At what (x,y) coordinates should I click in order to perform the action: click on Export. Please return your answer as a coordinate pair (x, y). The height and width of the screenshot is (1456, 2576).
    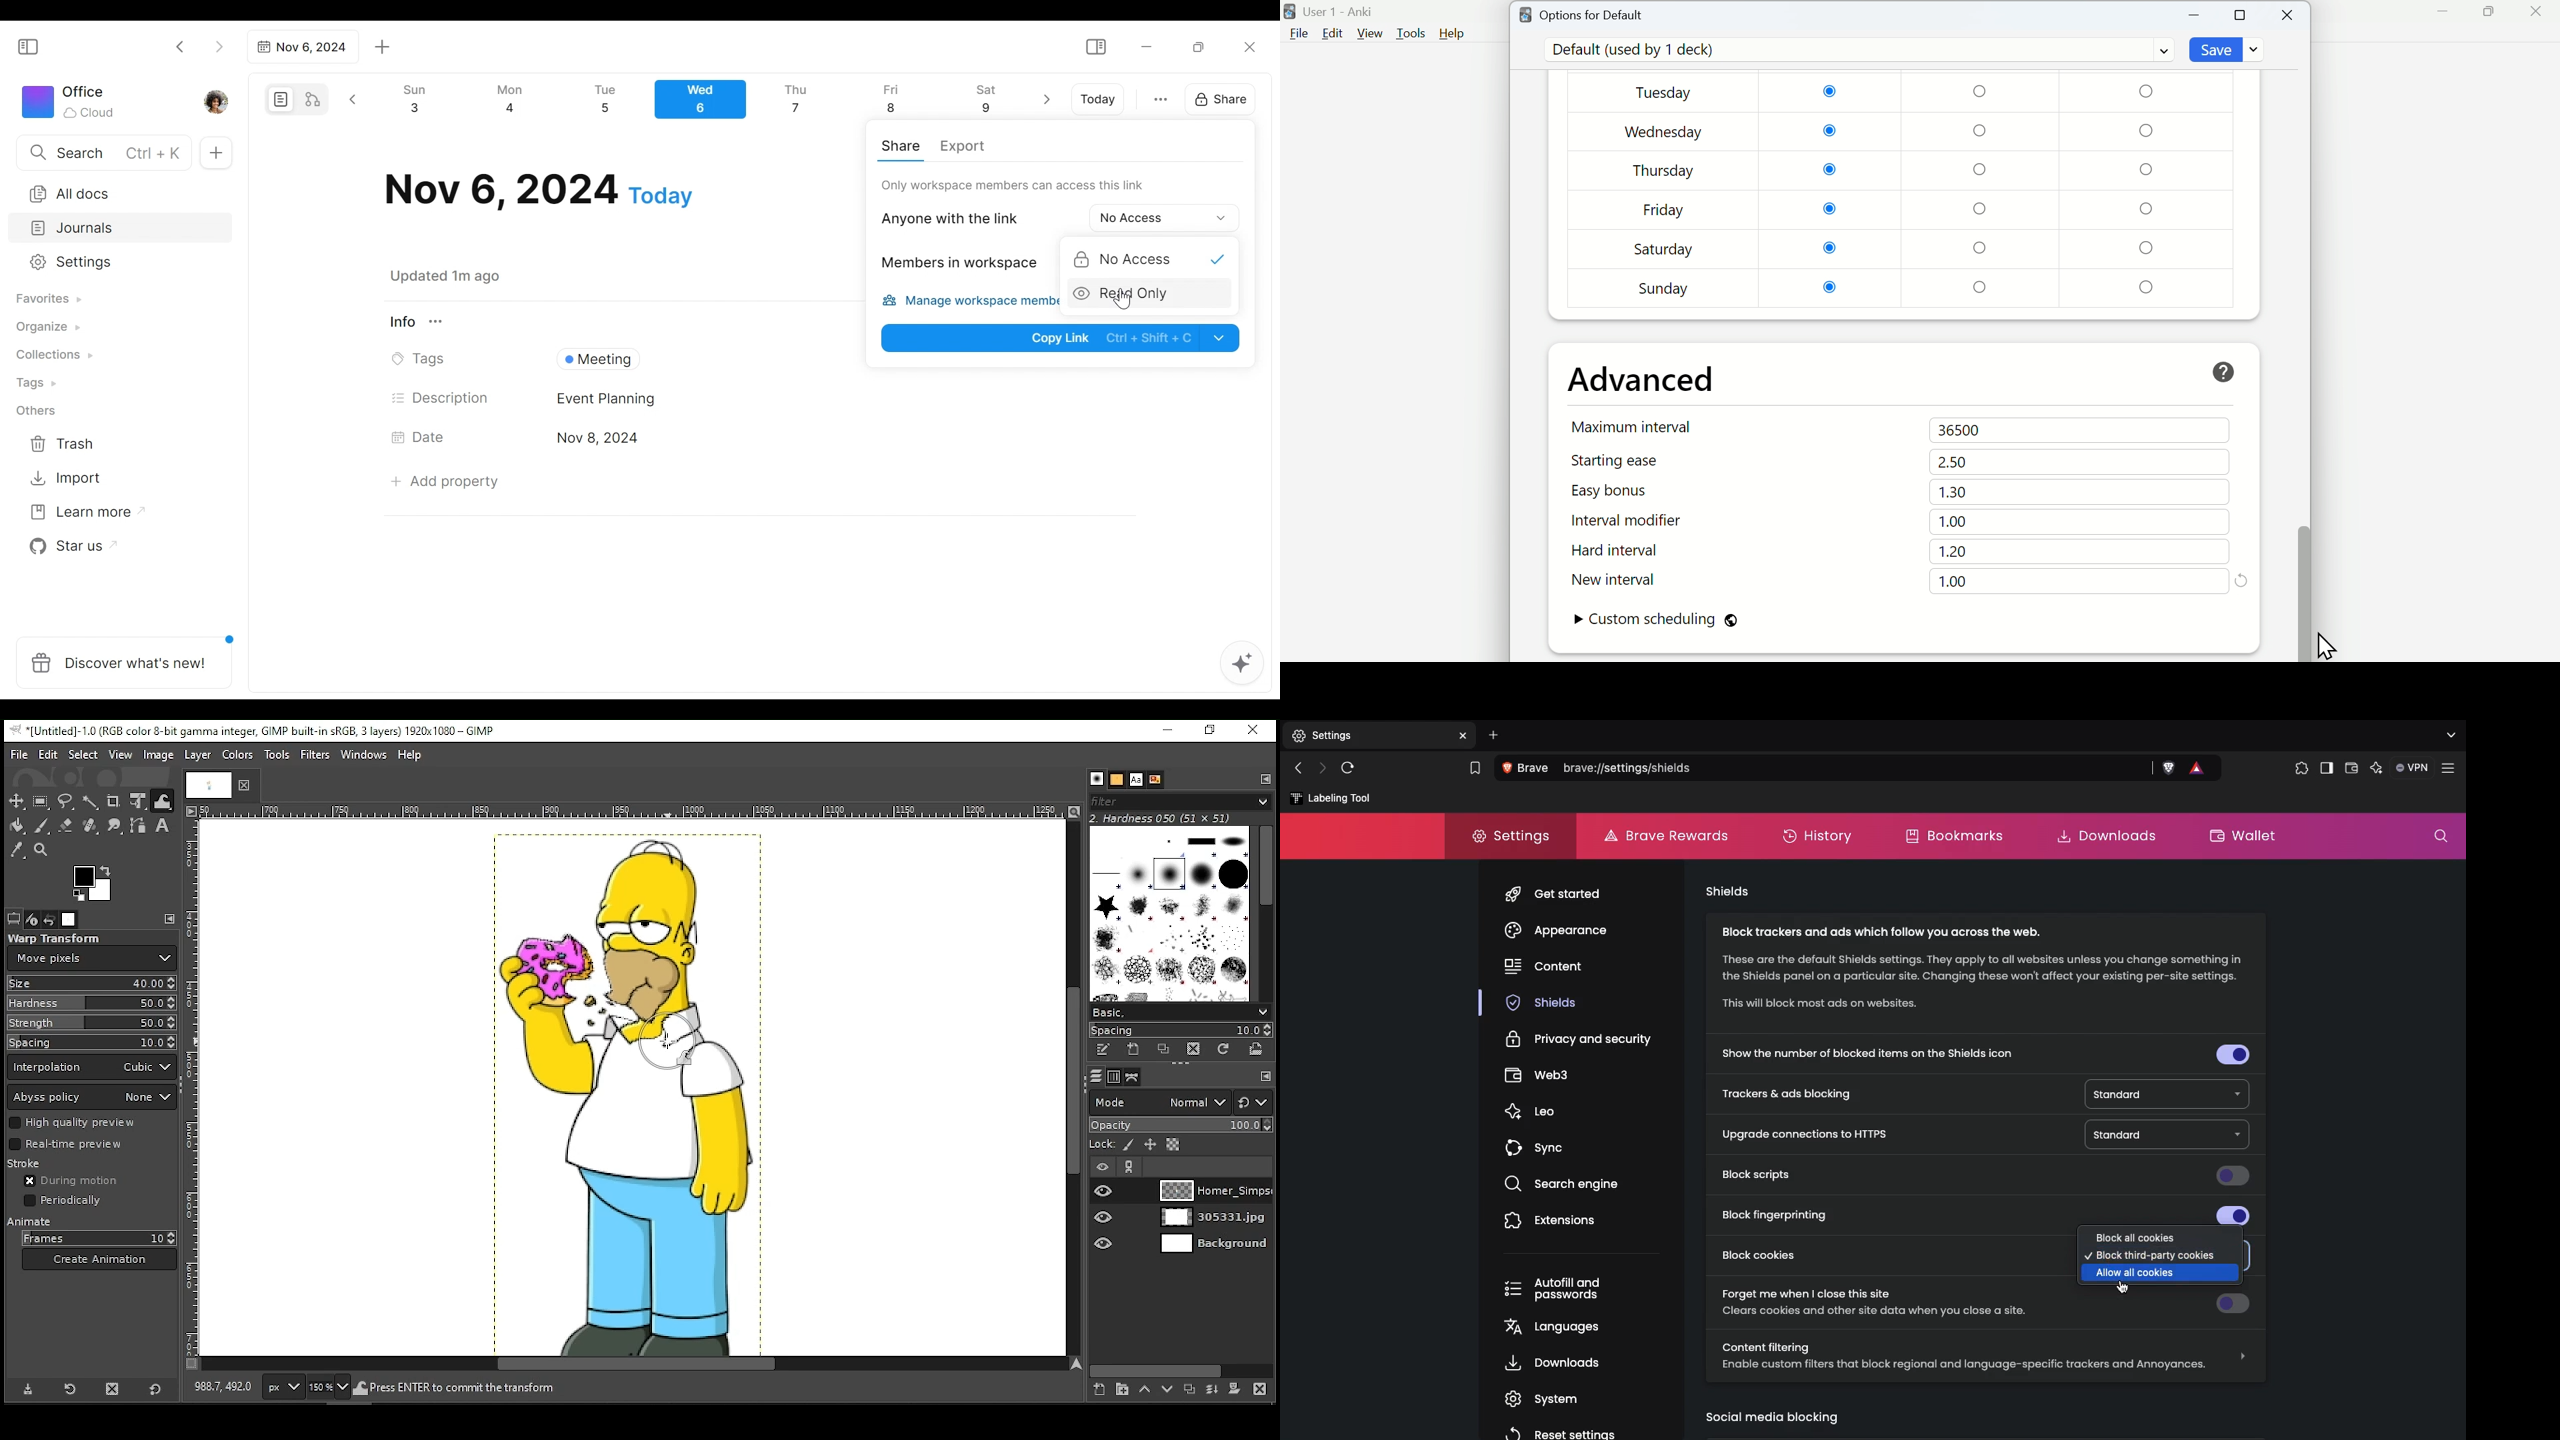
    Looking at the image, I should click on (961, 147).